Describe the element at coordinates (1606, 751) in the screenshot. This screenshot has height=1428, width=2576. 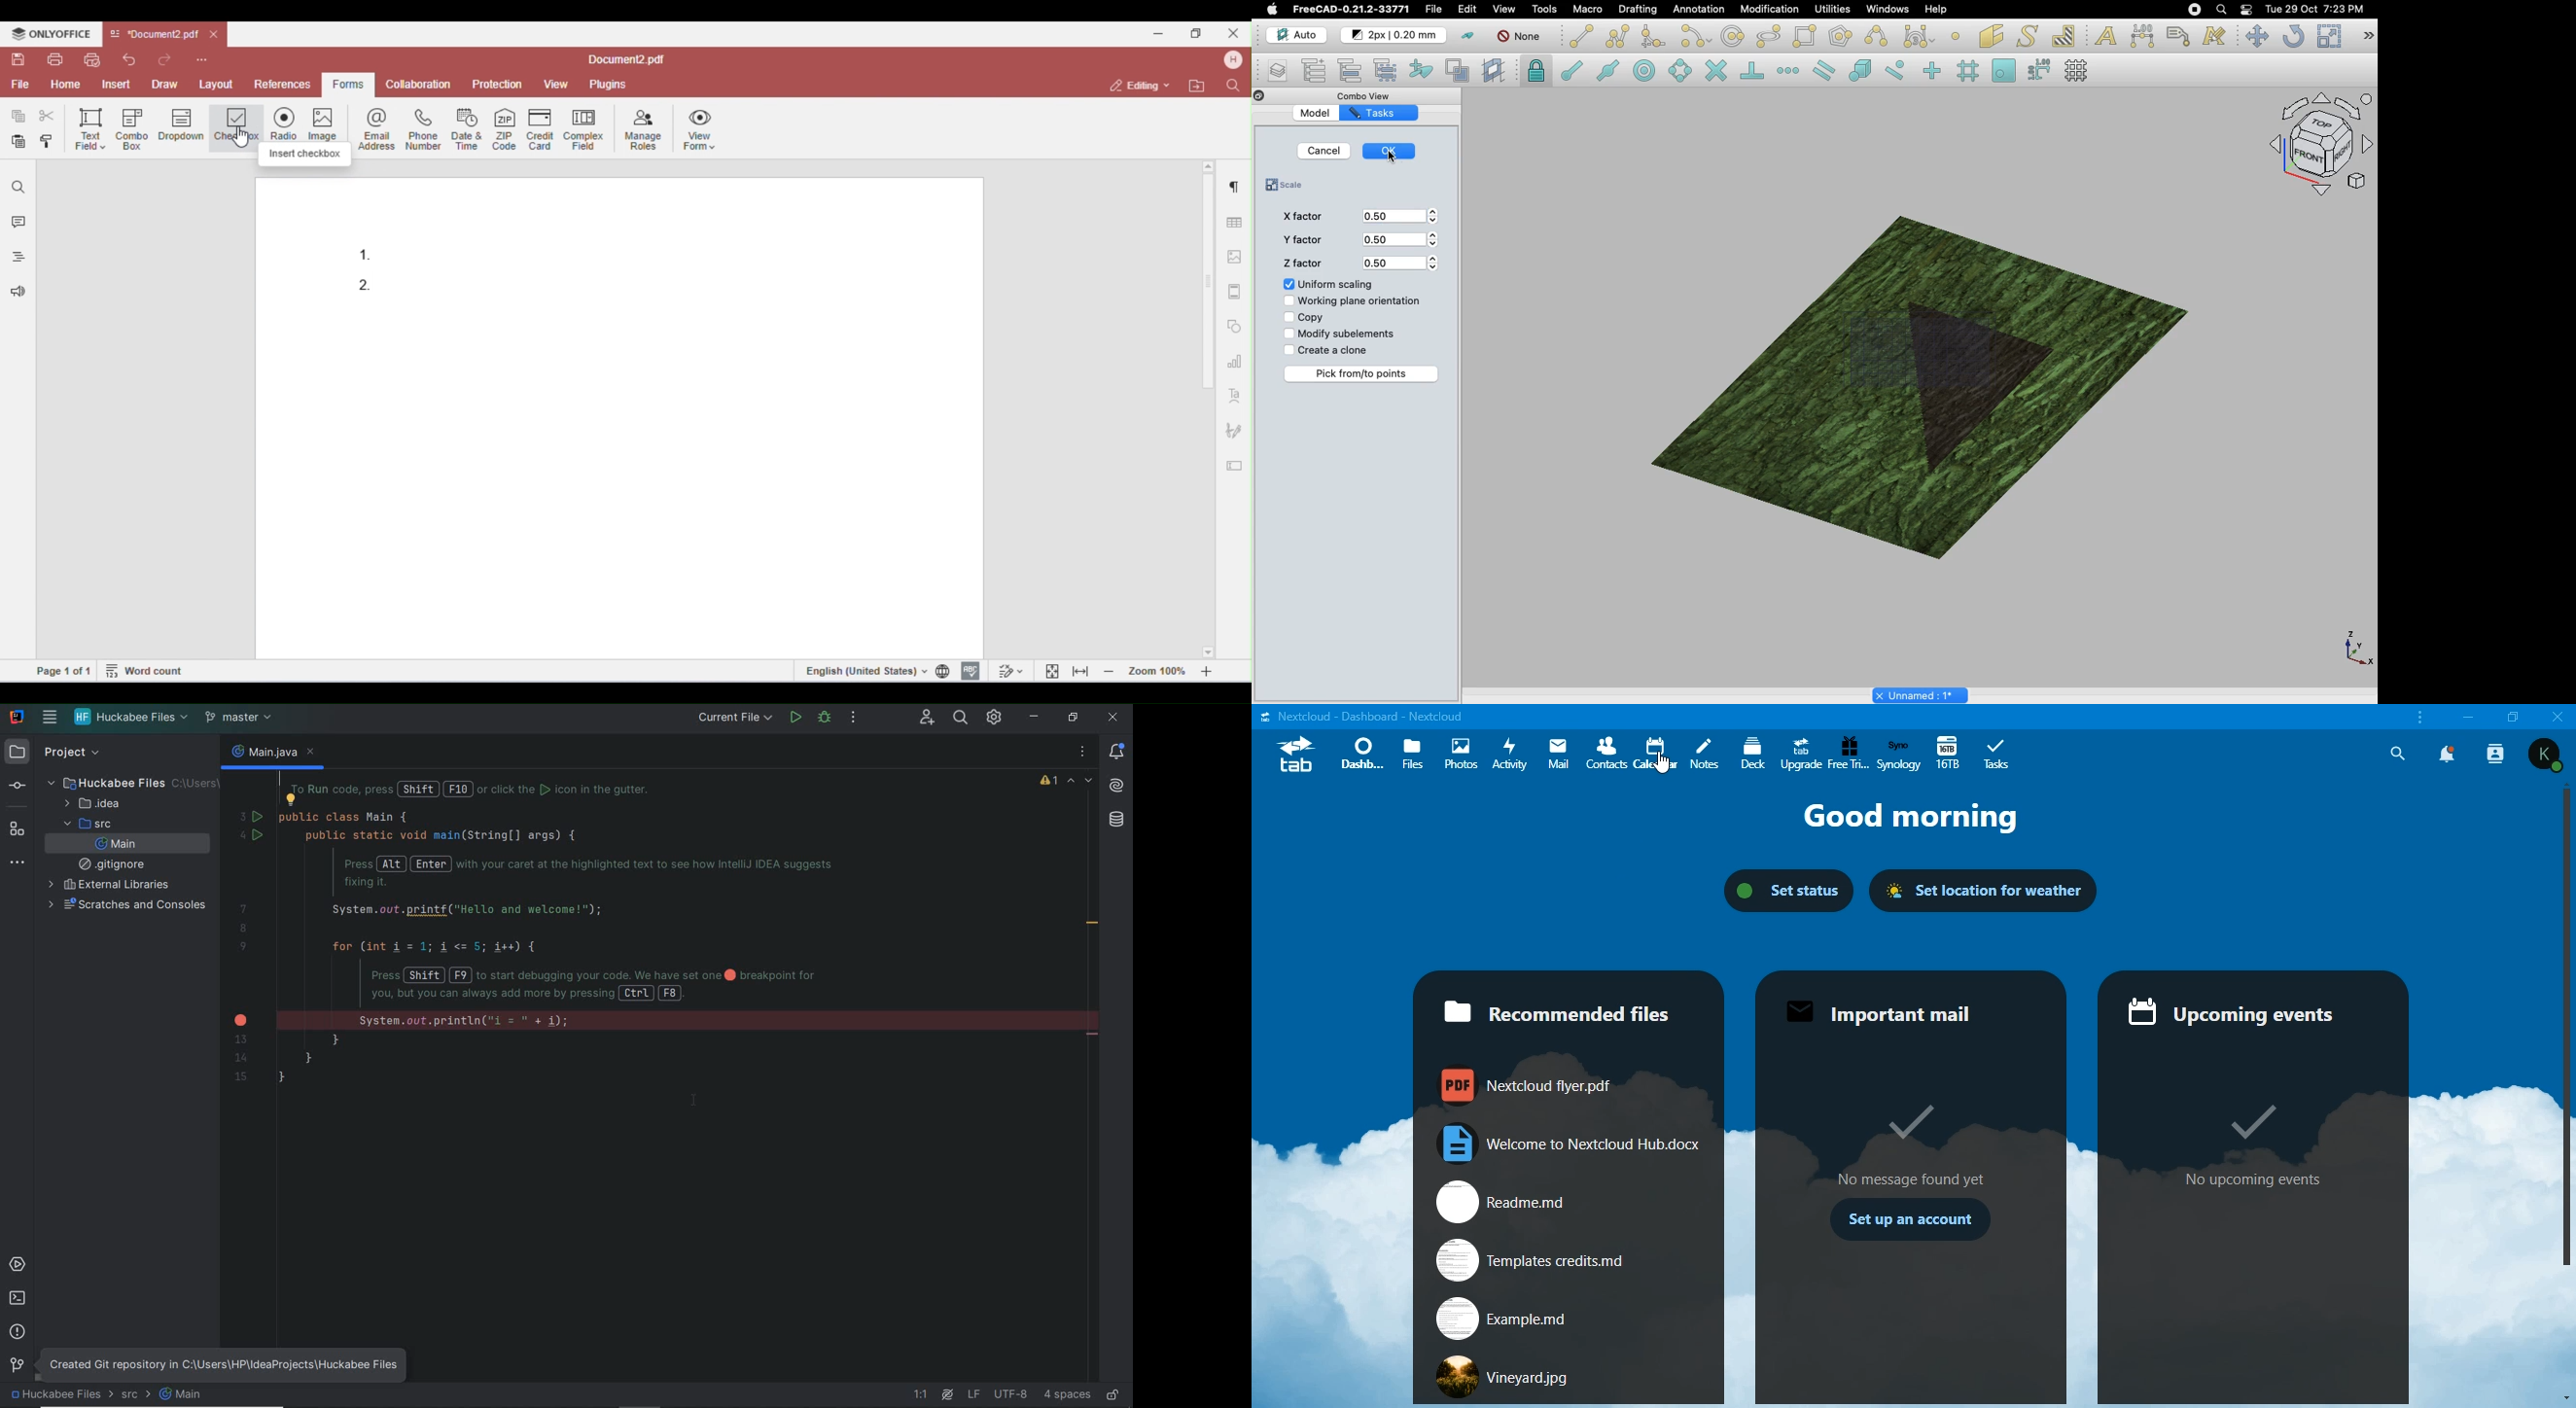
I see `contacts` at that location.